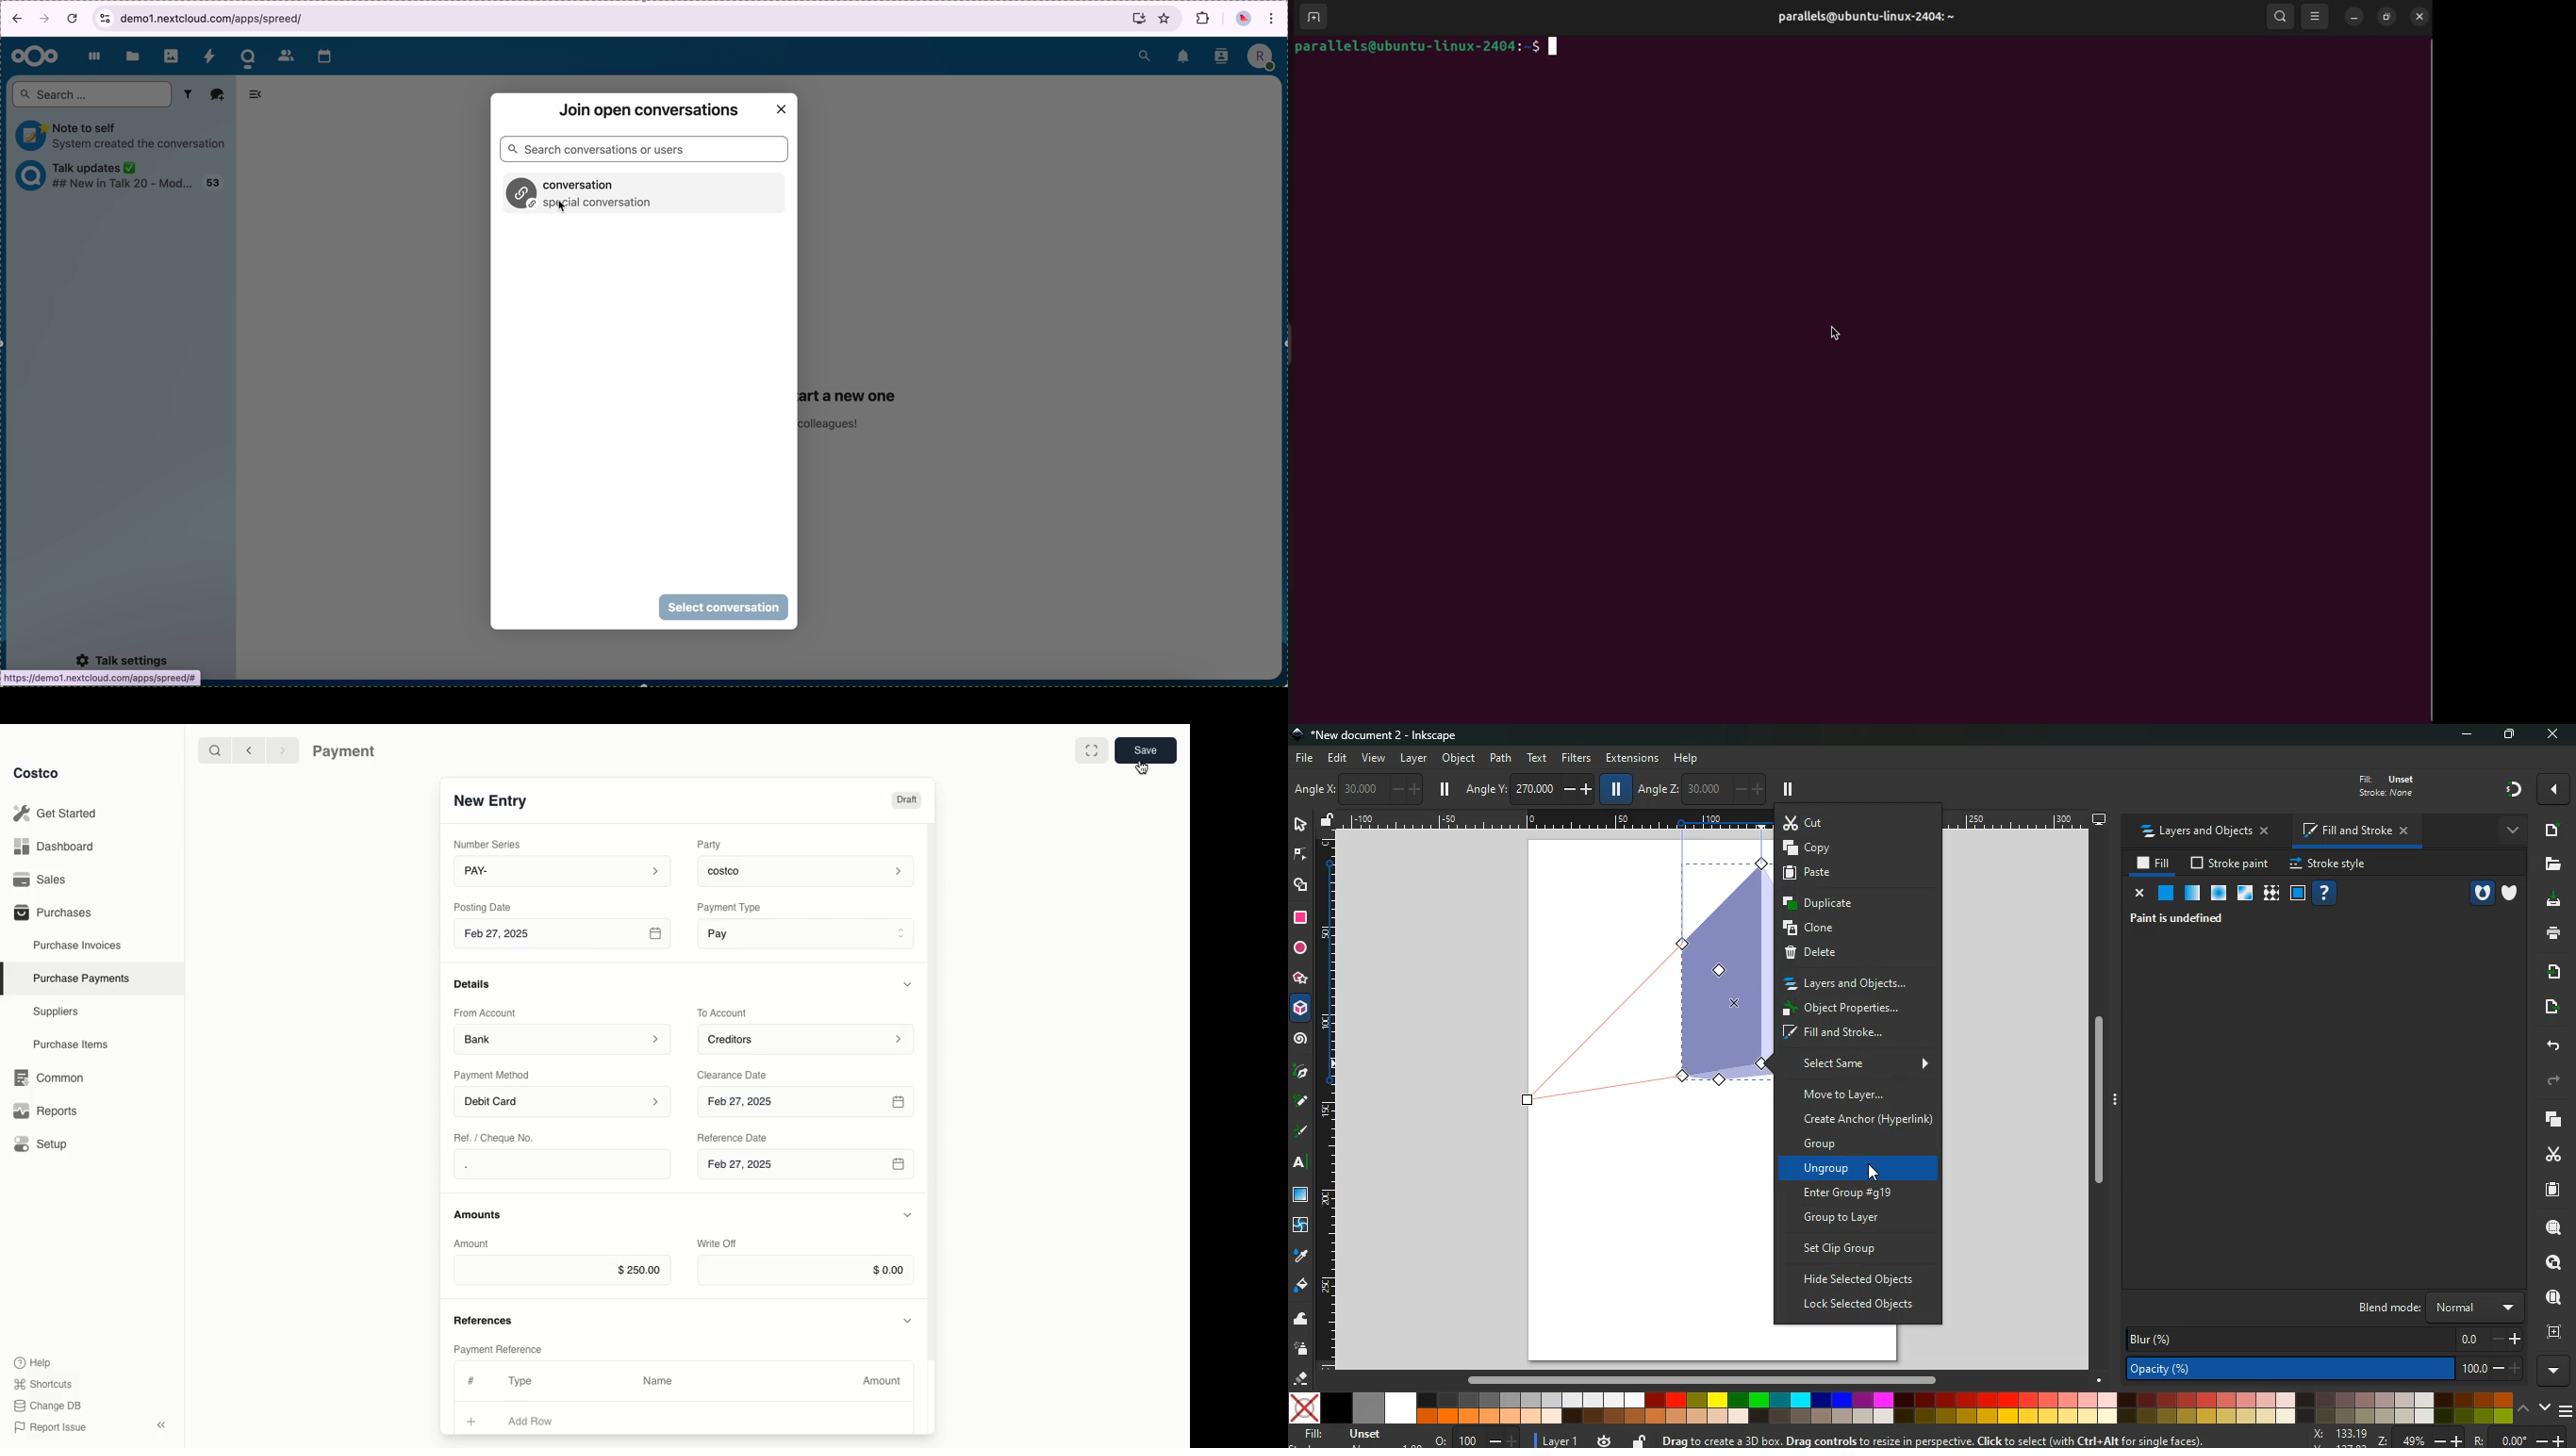  What do you see at coordinates (2551, 1227) in the screenshot?
I see `search` at bounding box center [2551, 1227].